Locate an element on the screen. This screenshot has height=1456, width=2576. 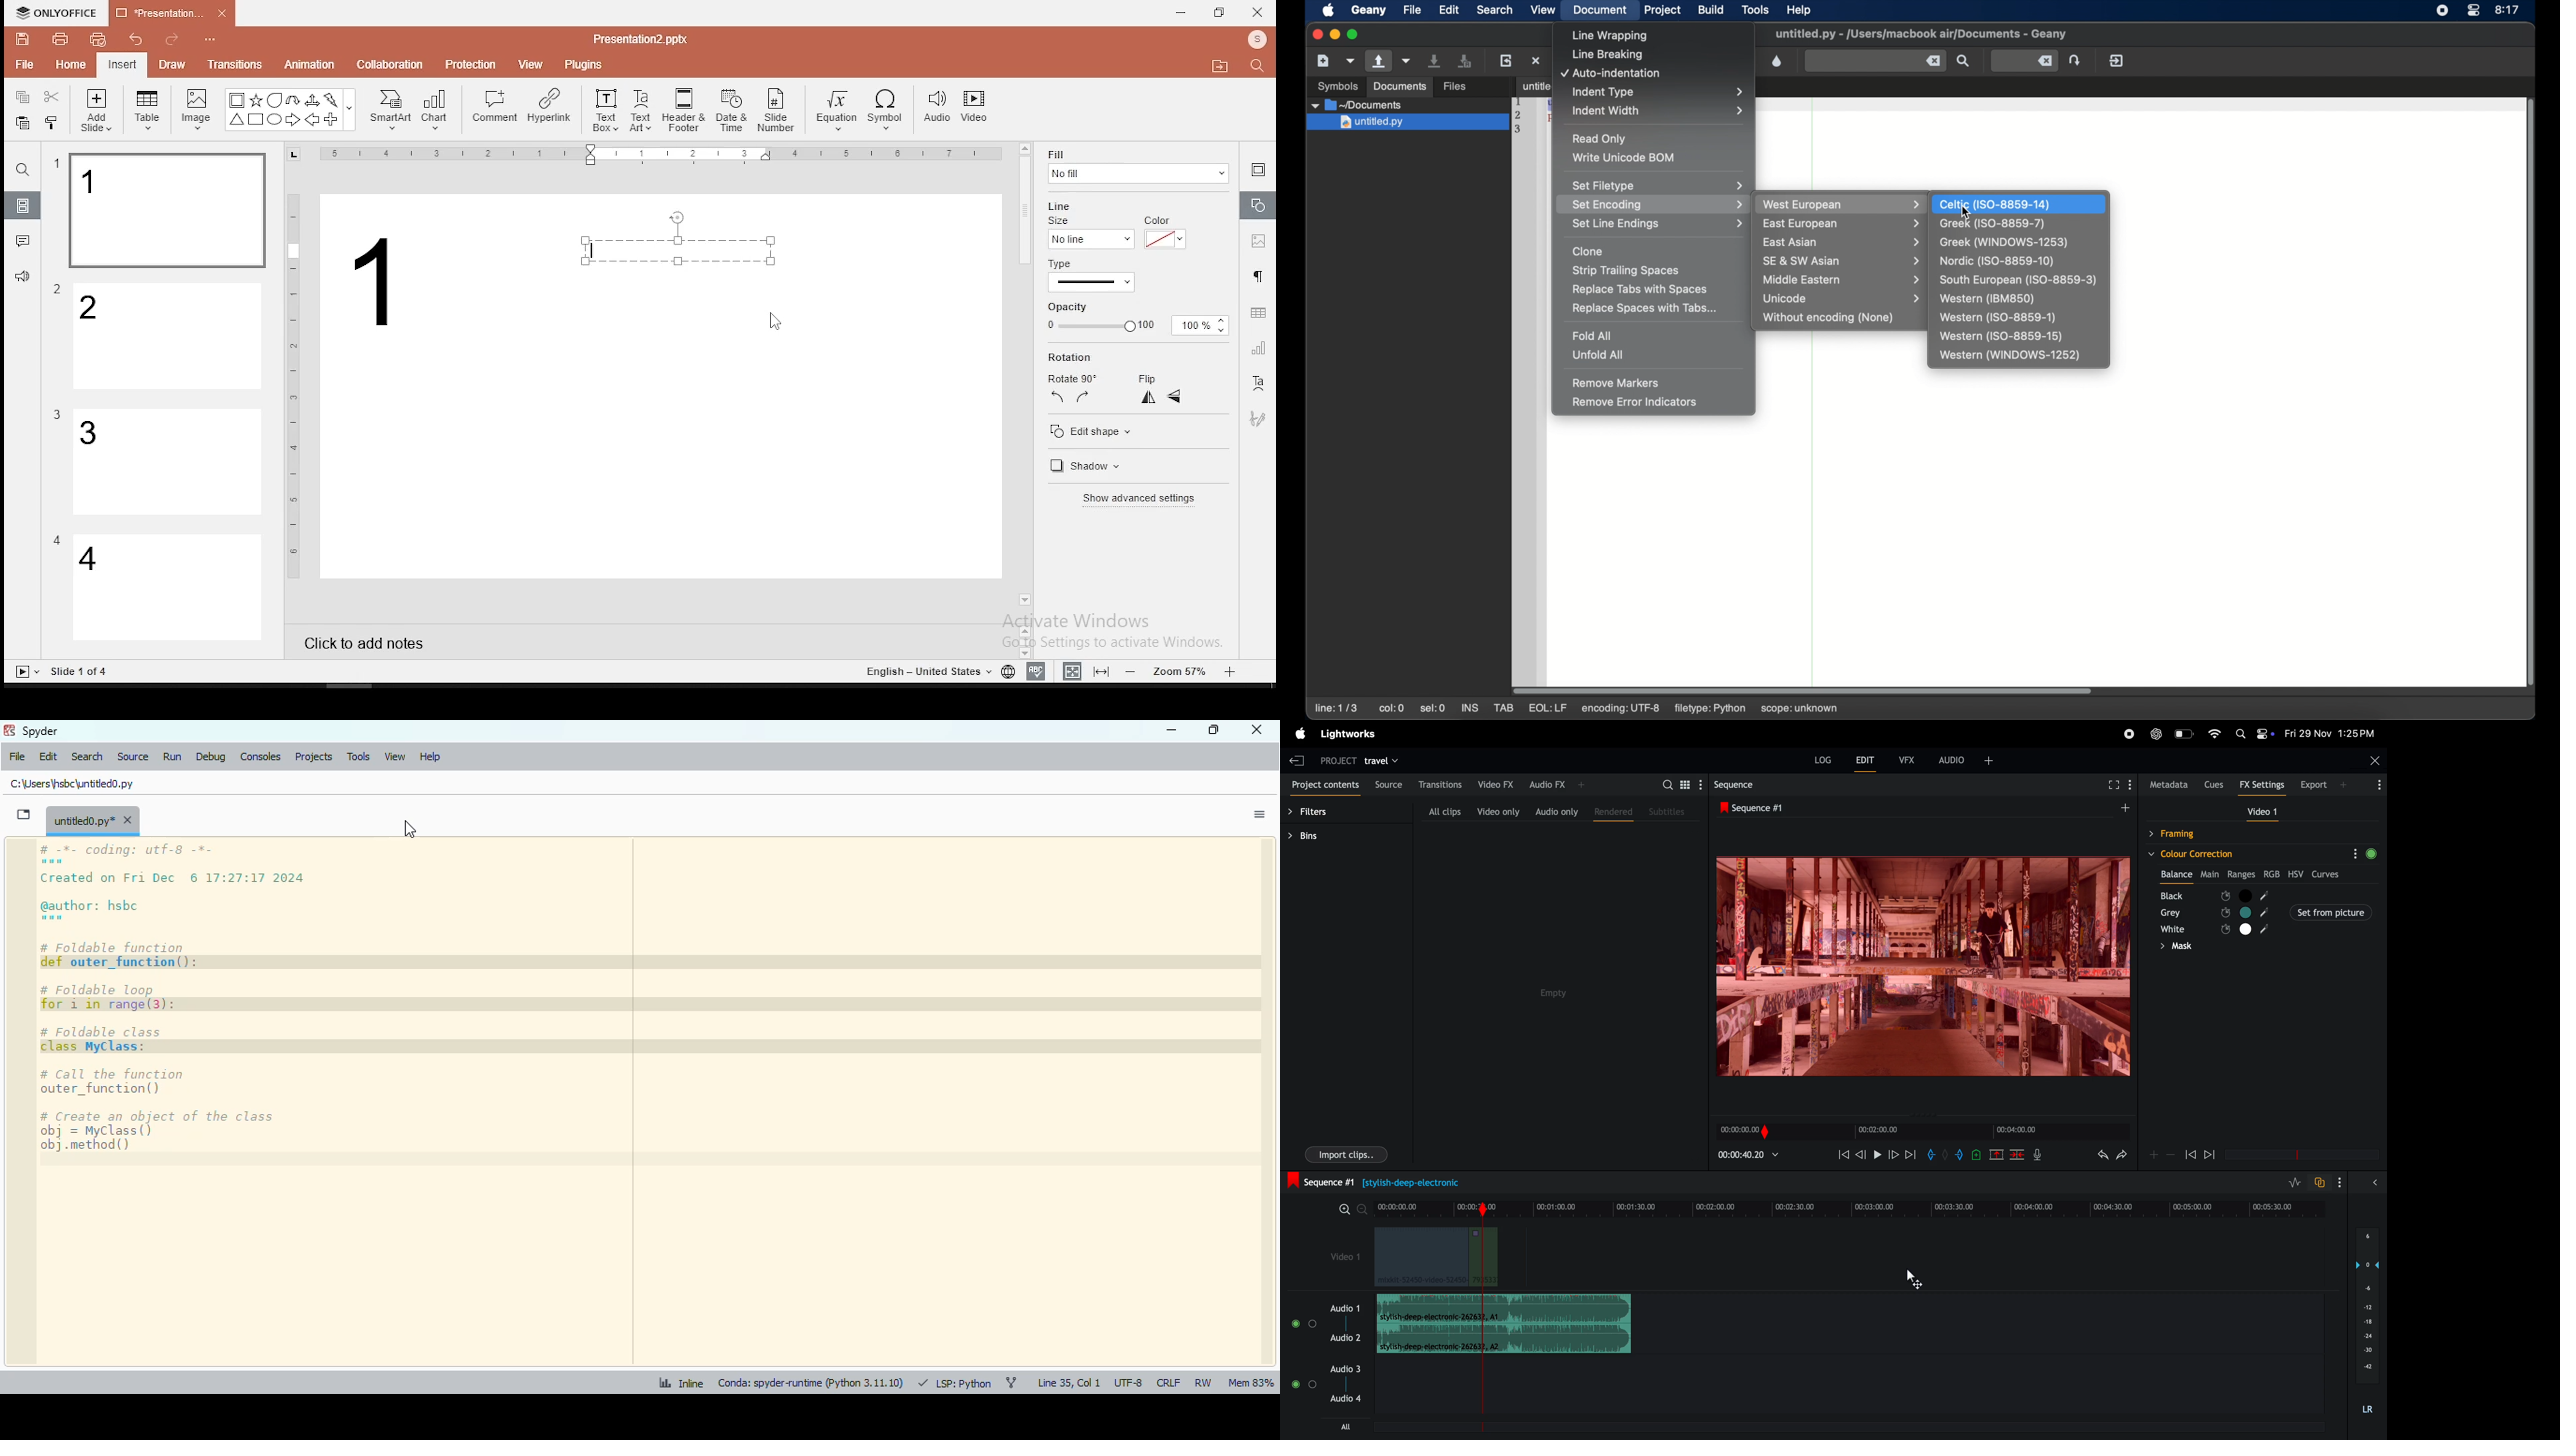
 is located at coordinates (294, 384).